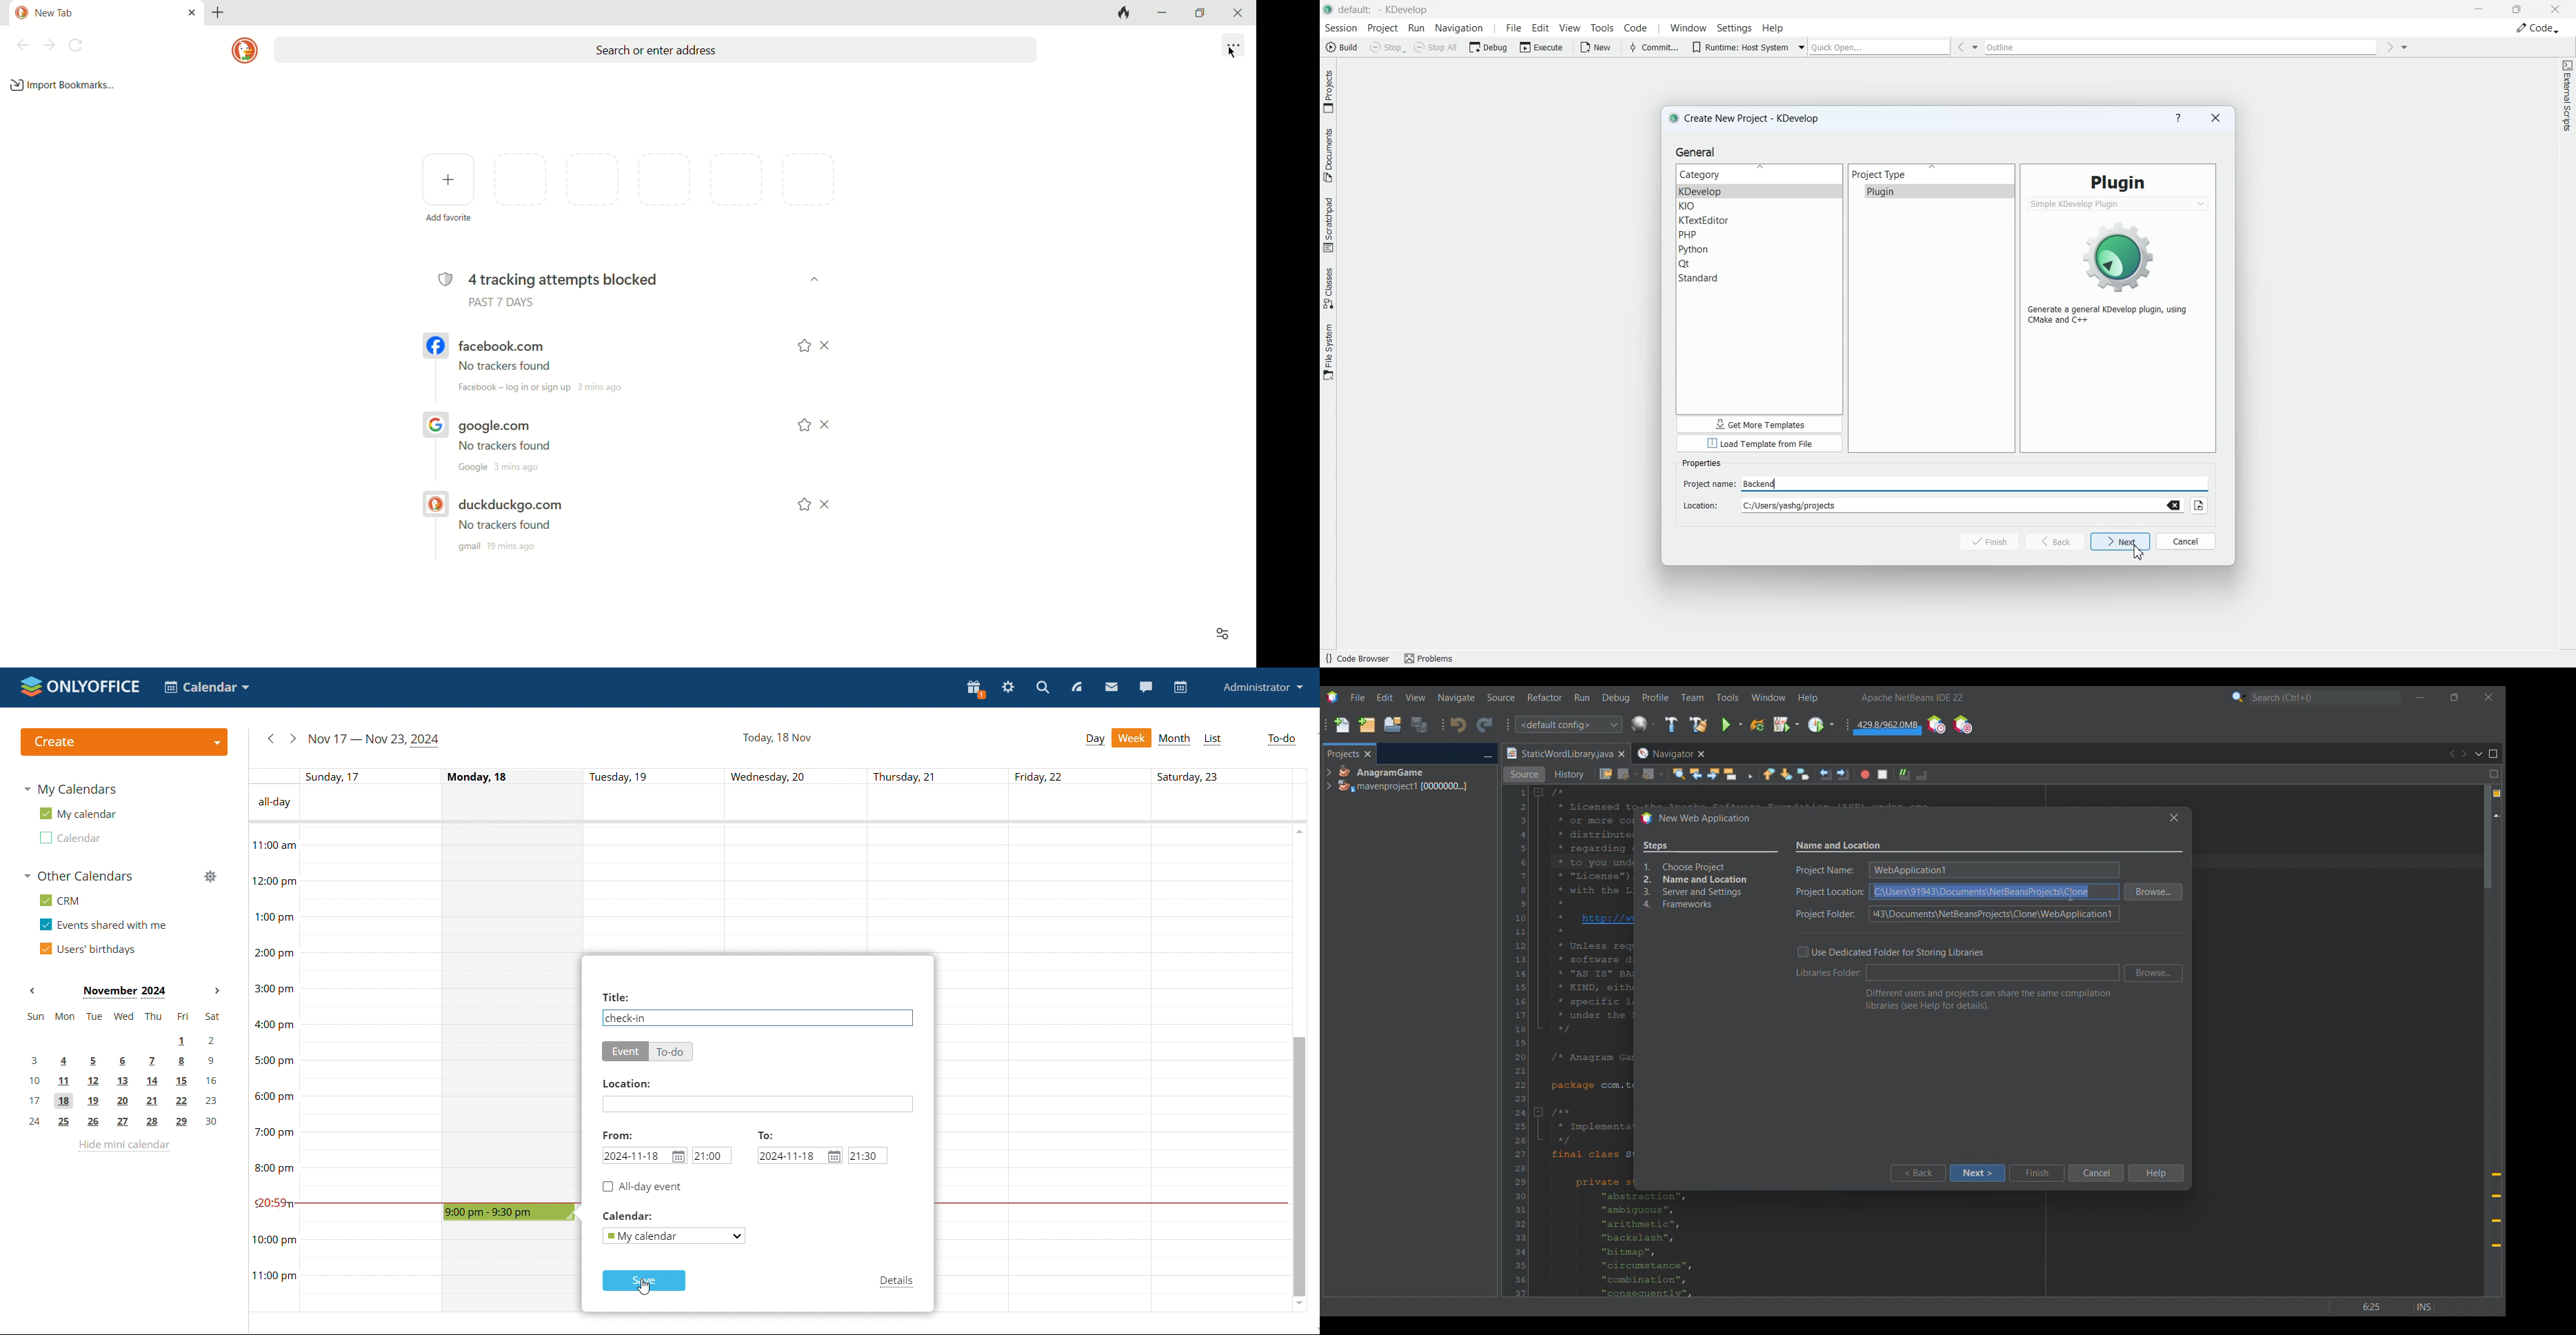  Describe the element at coordinates (2481, 9) in the screenshot. I see `Minimize` at that location.